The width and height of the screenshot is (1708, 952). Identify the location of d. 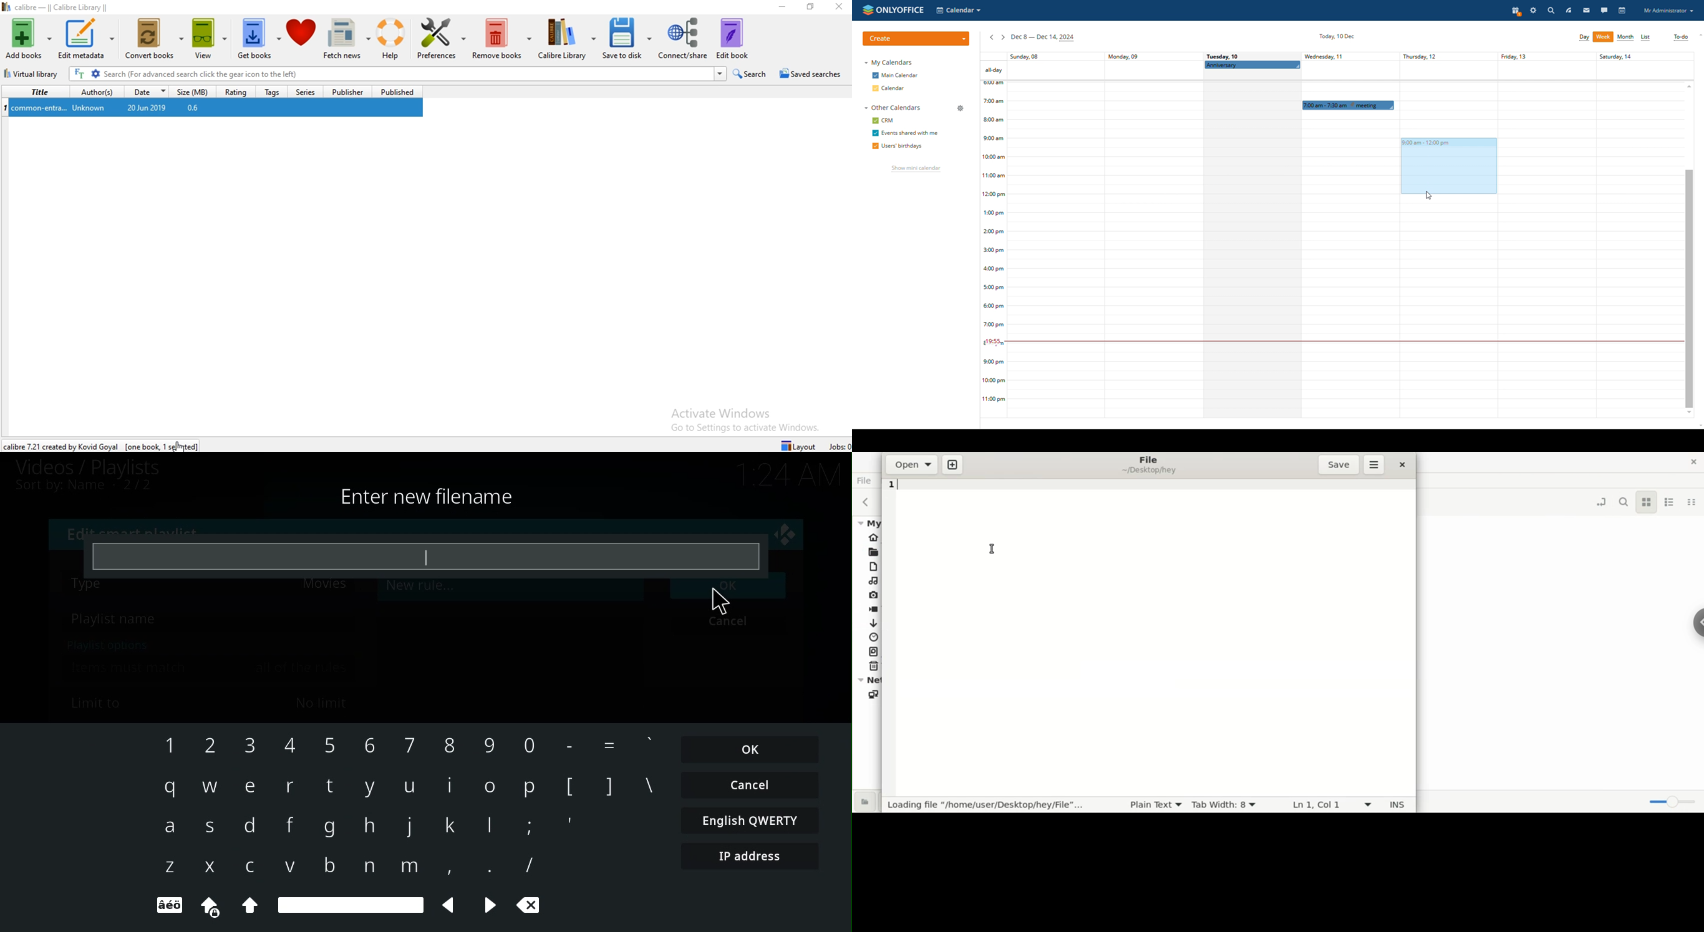
(248, 827).